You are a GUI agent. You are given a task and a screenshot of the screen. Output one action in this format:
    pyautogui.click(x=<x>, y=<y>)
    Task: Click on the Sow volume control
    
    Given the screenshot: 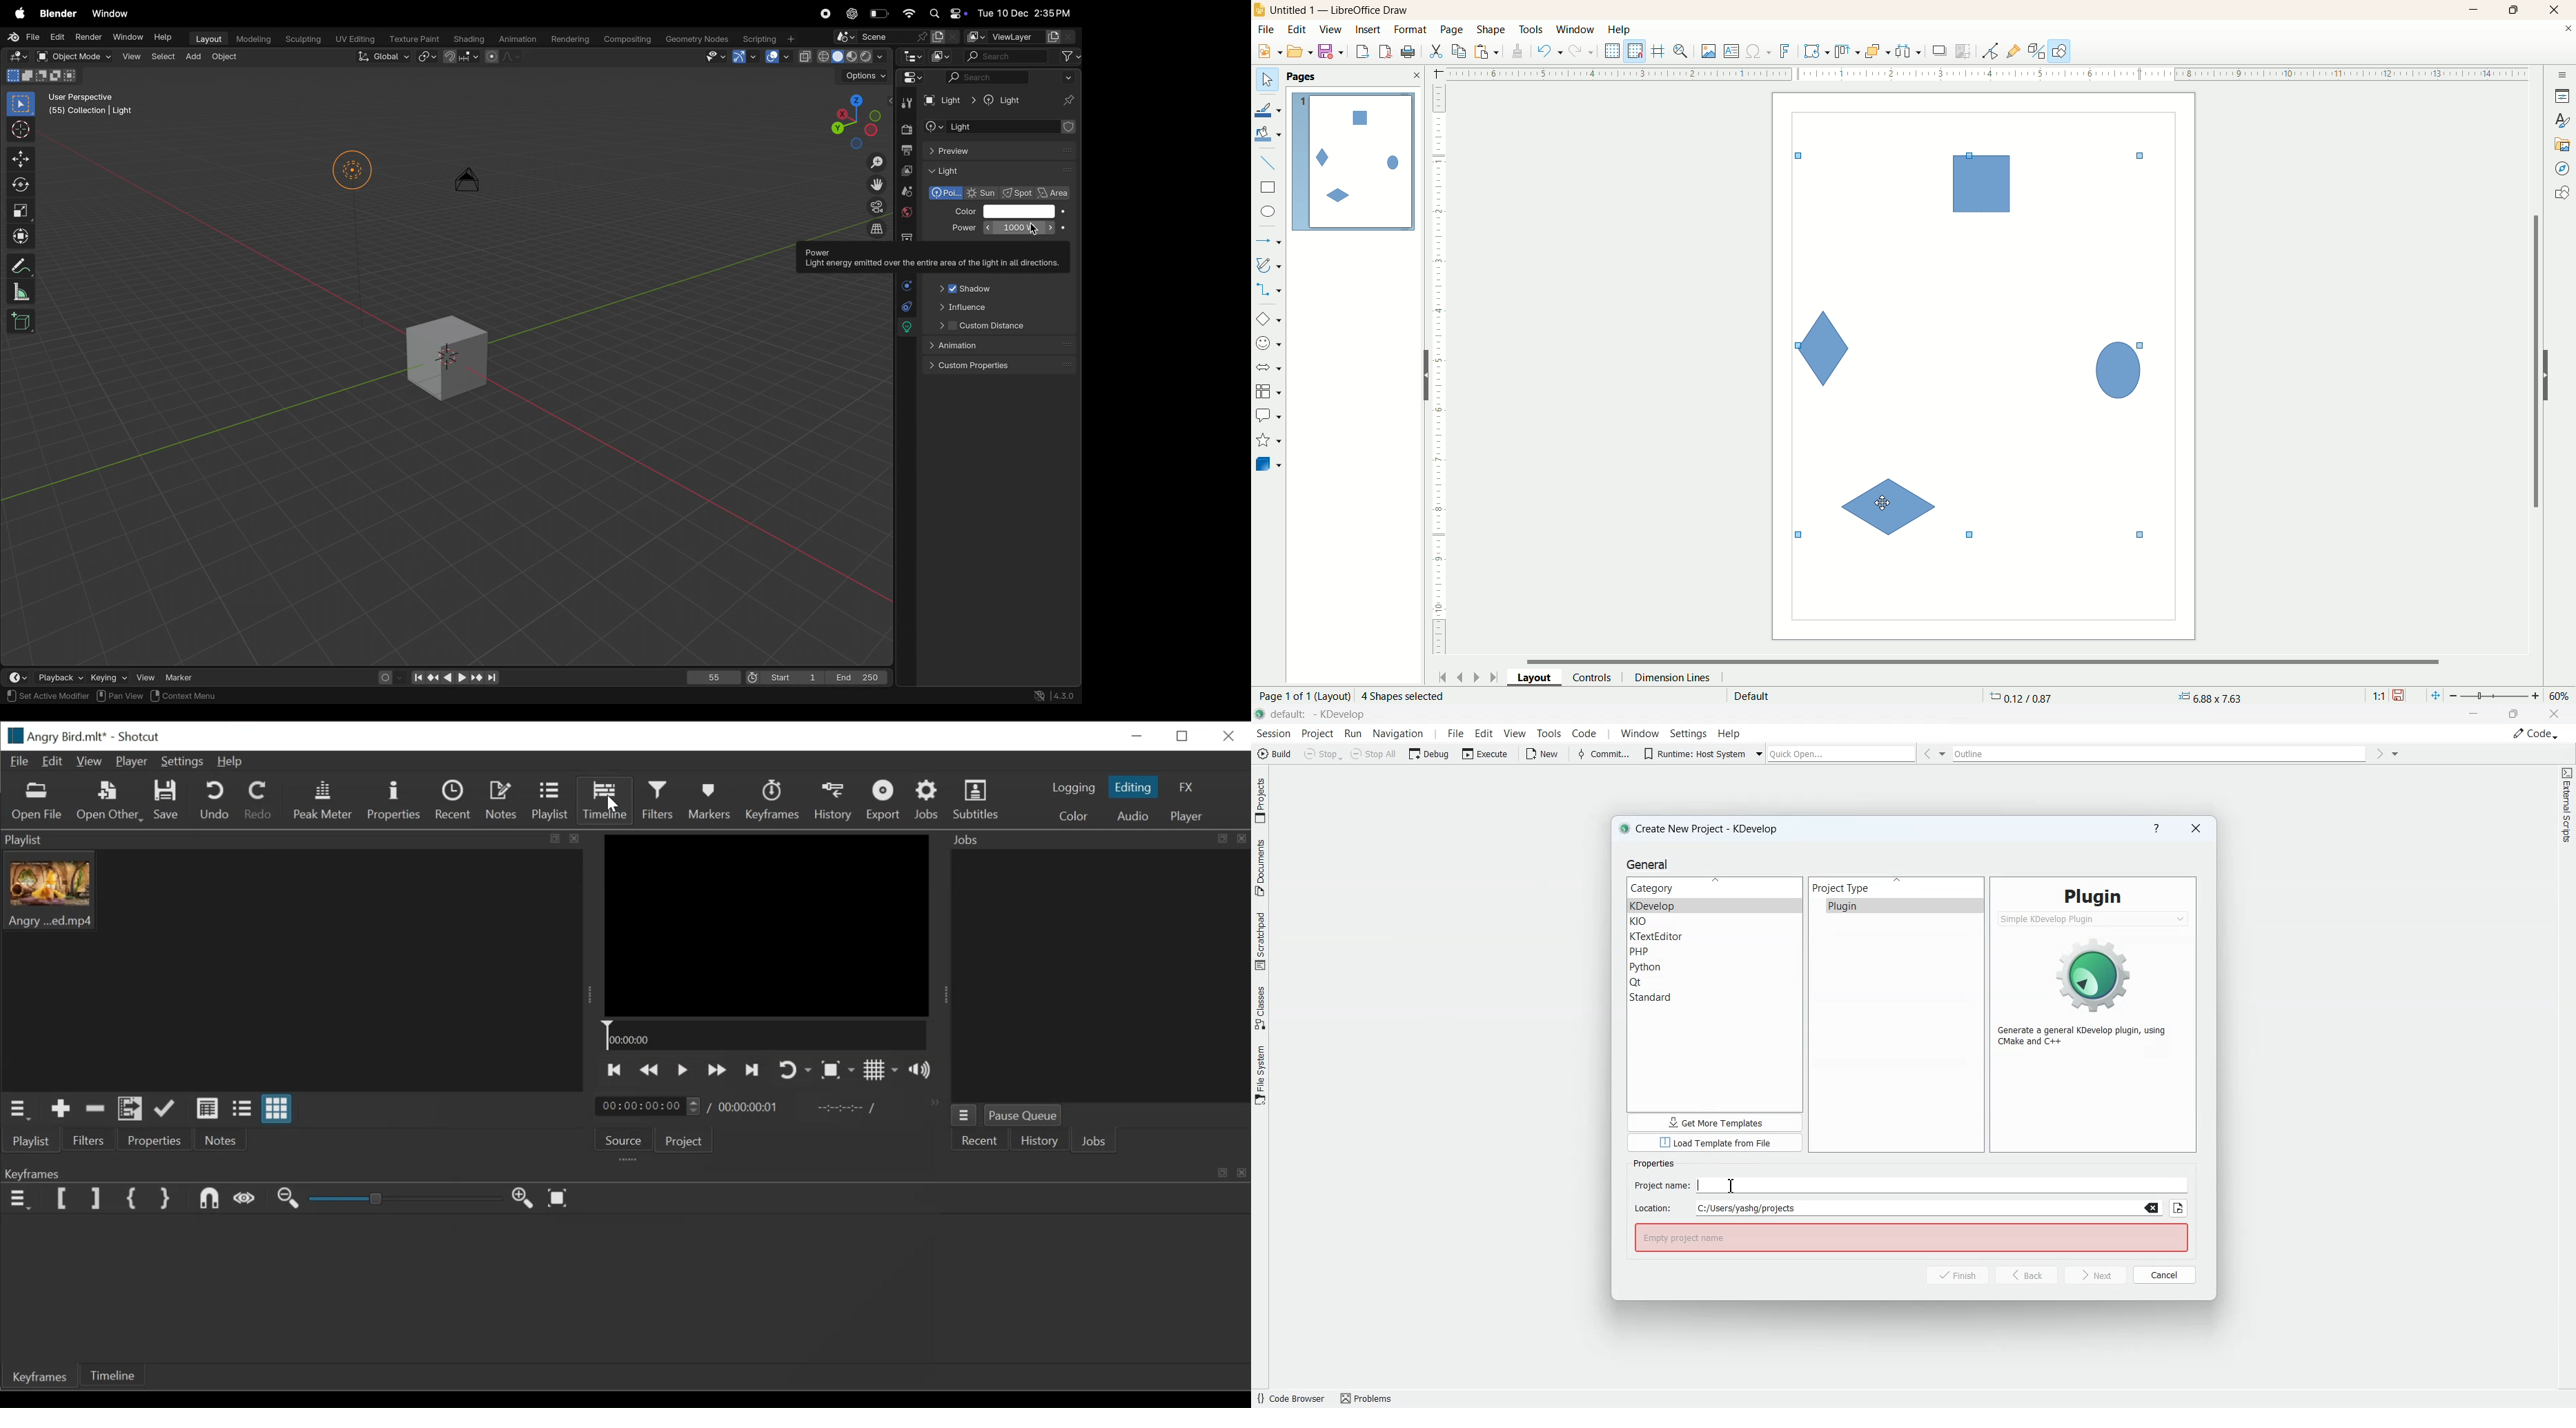 What is the action you would take?
    pyautogui.click(x=920, y=1070)
    